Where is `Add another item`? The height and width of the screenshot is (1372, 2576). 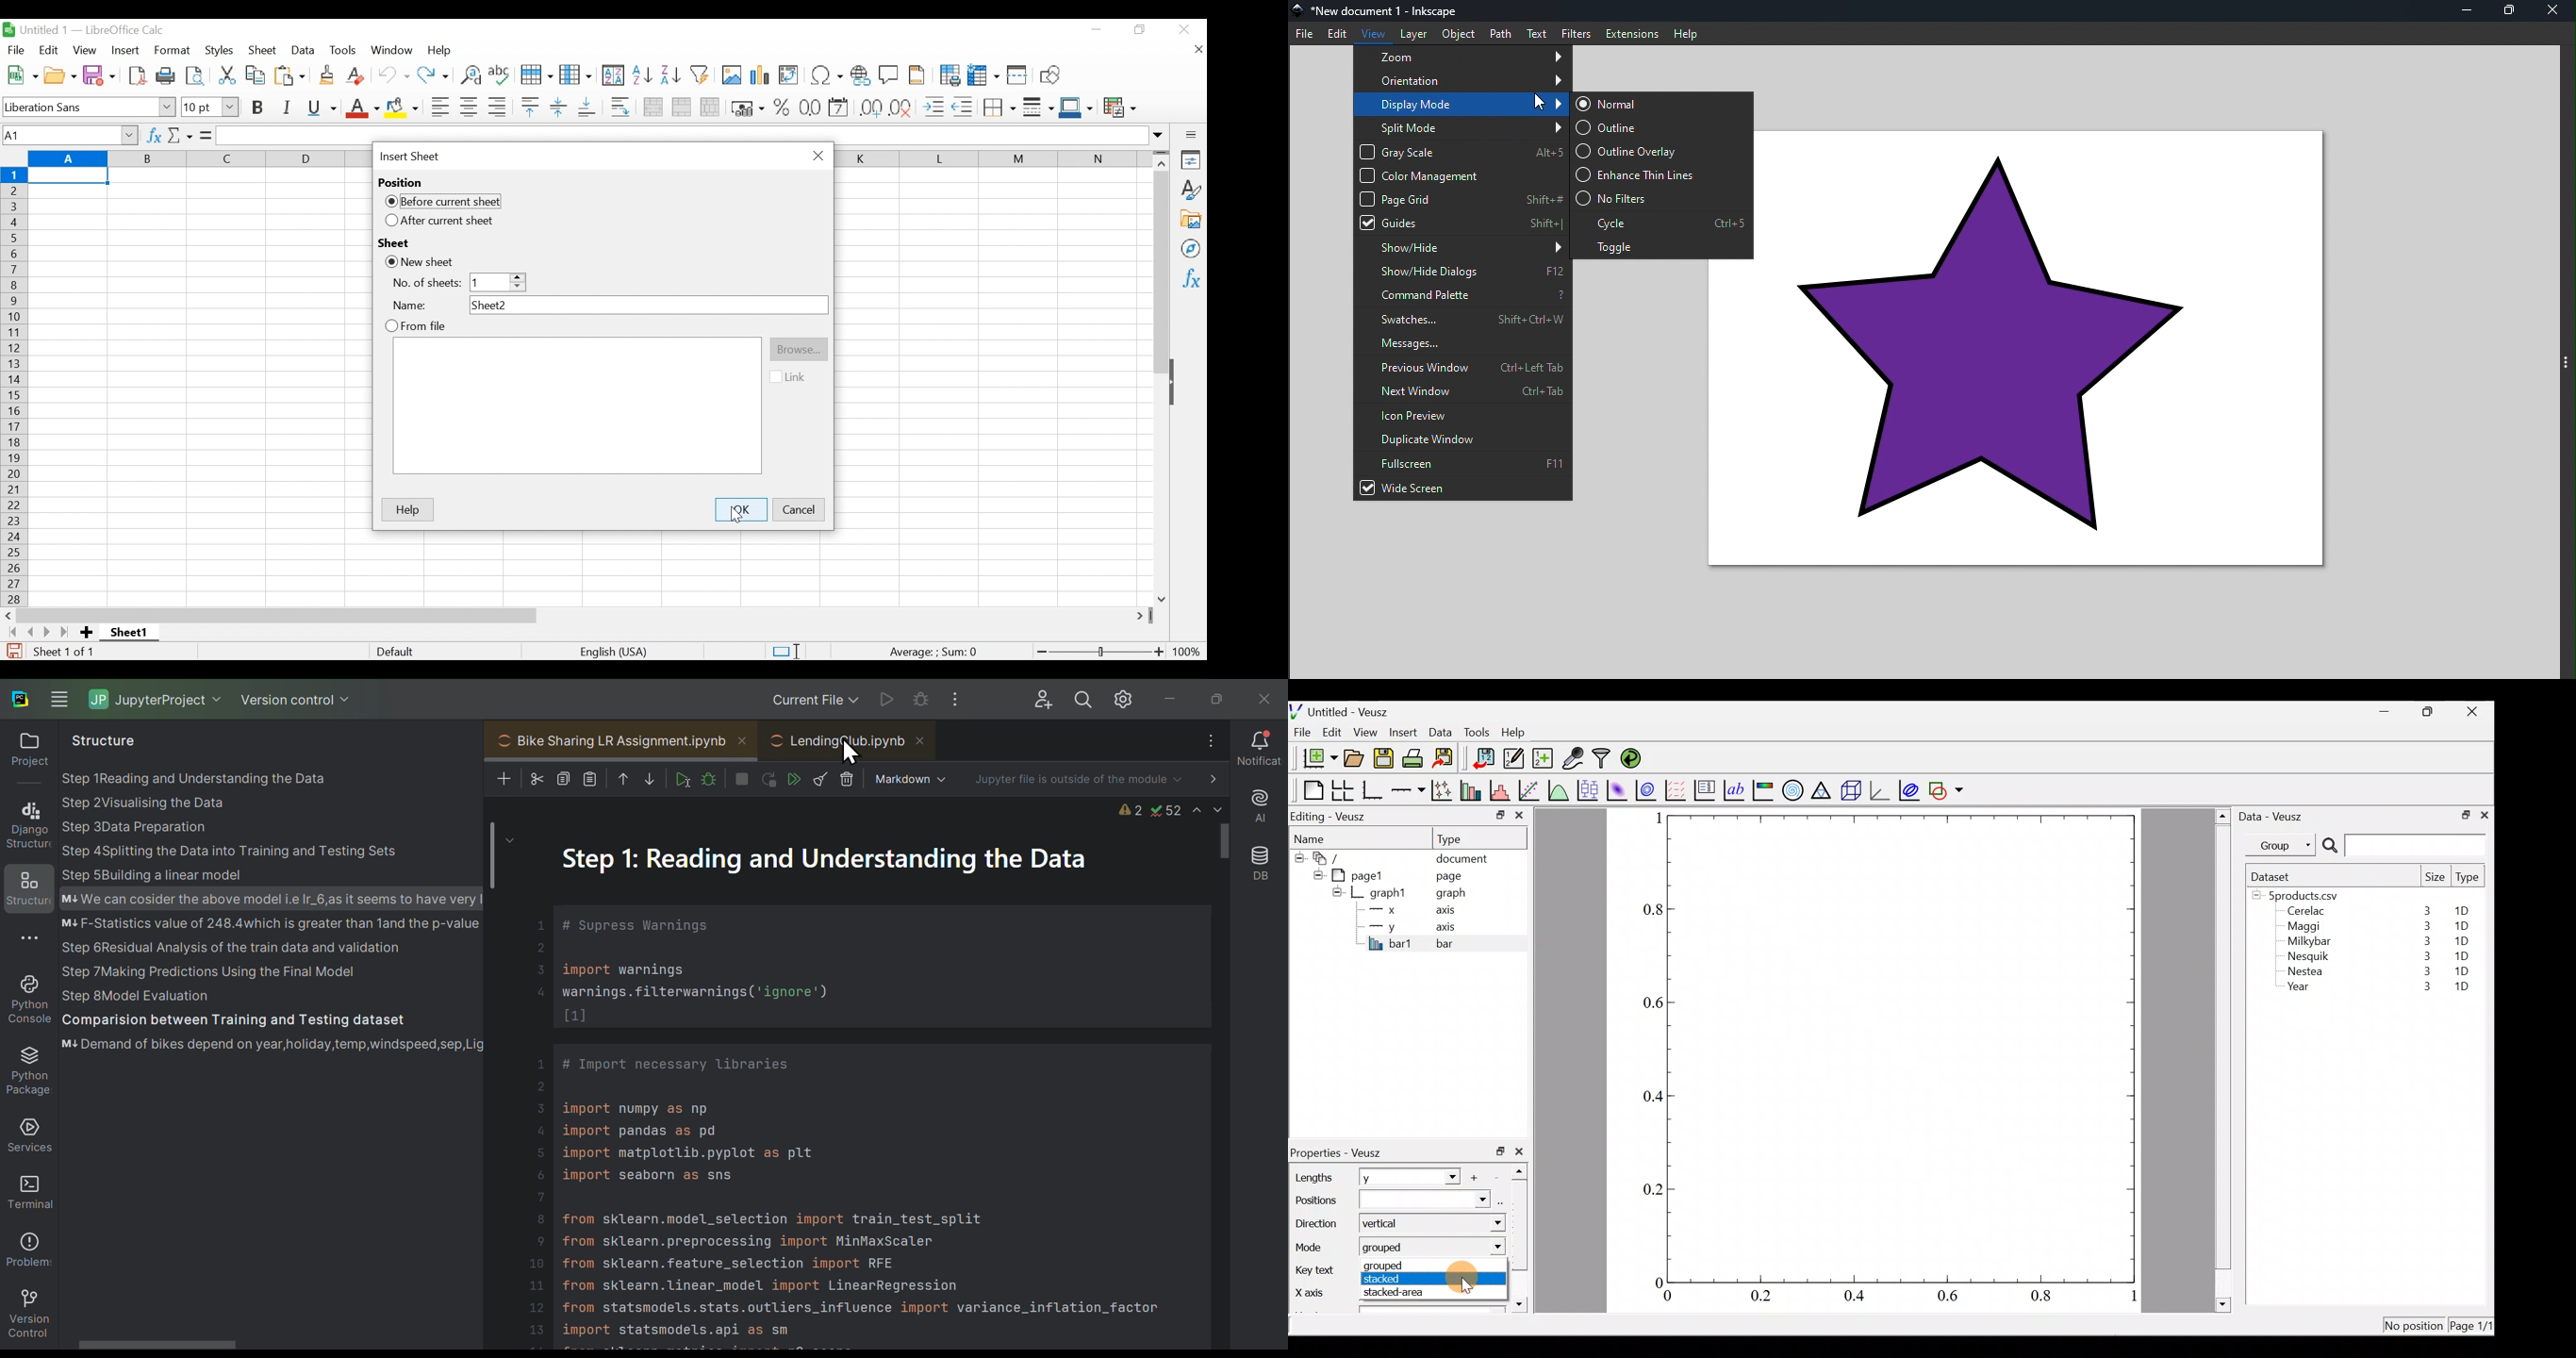 Add another item is located at coordinates (1478, 1178).